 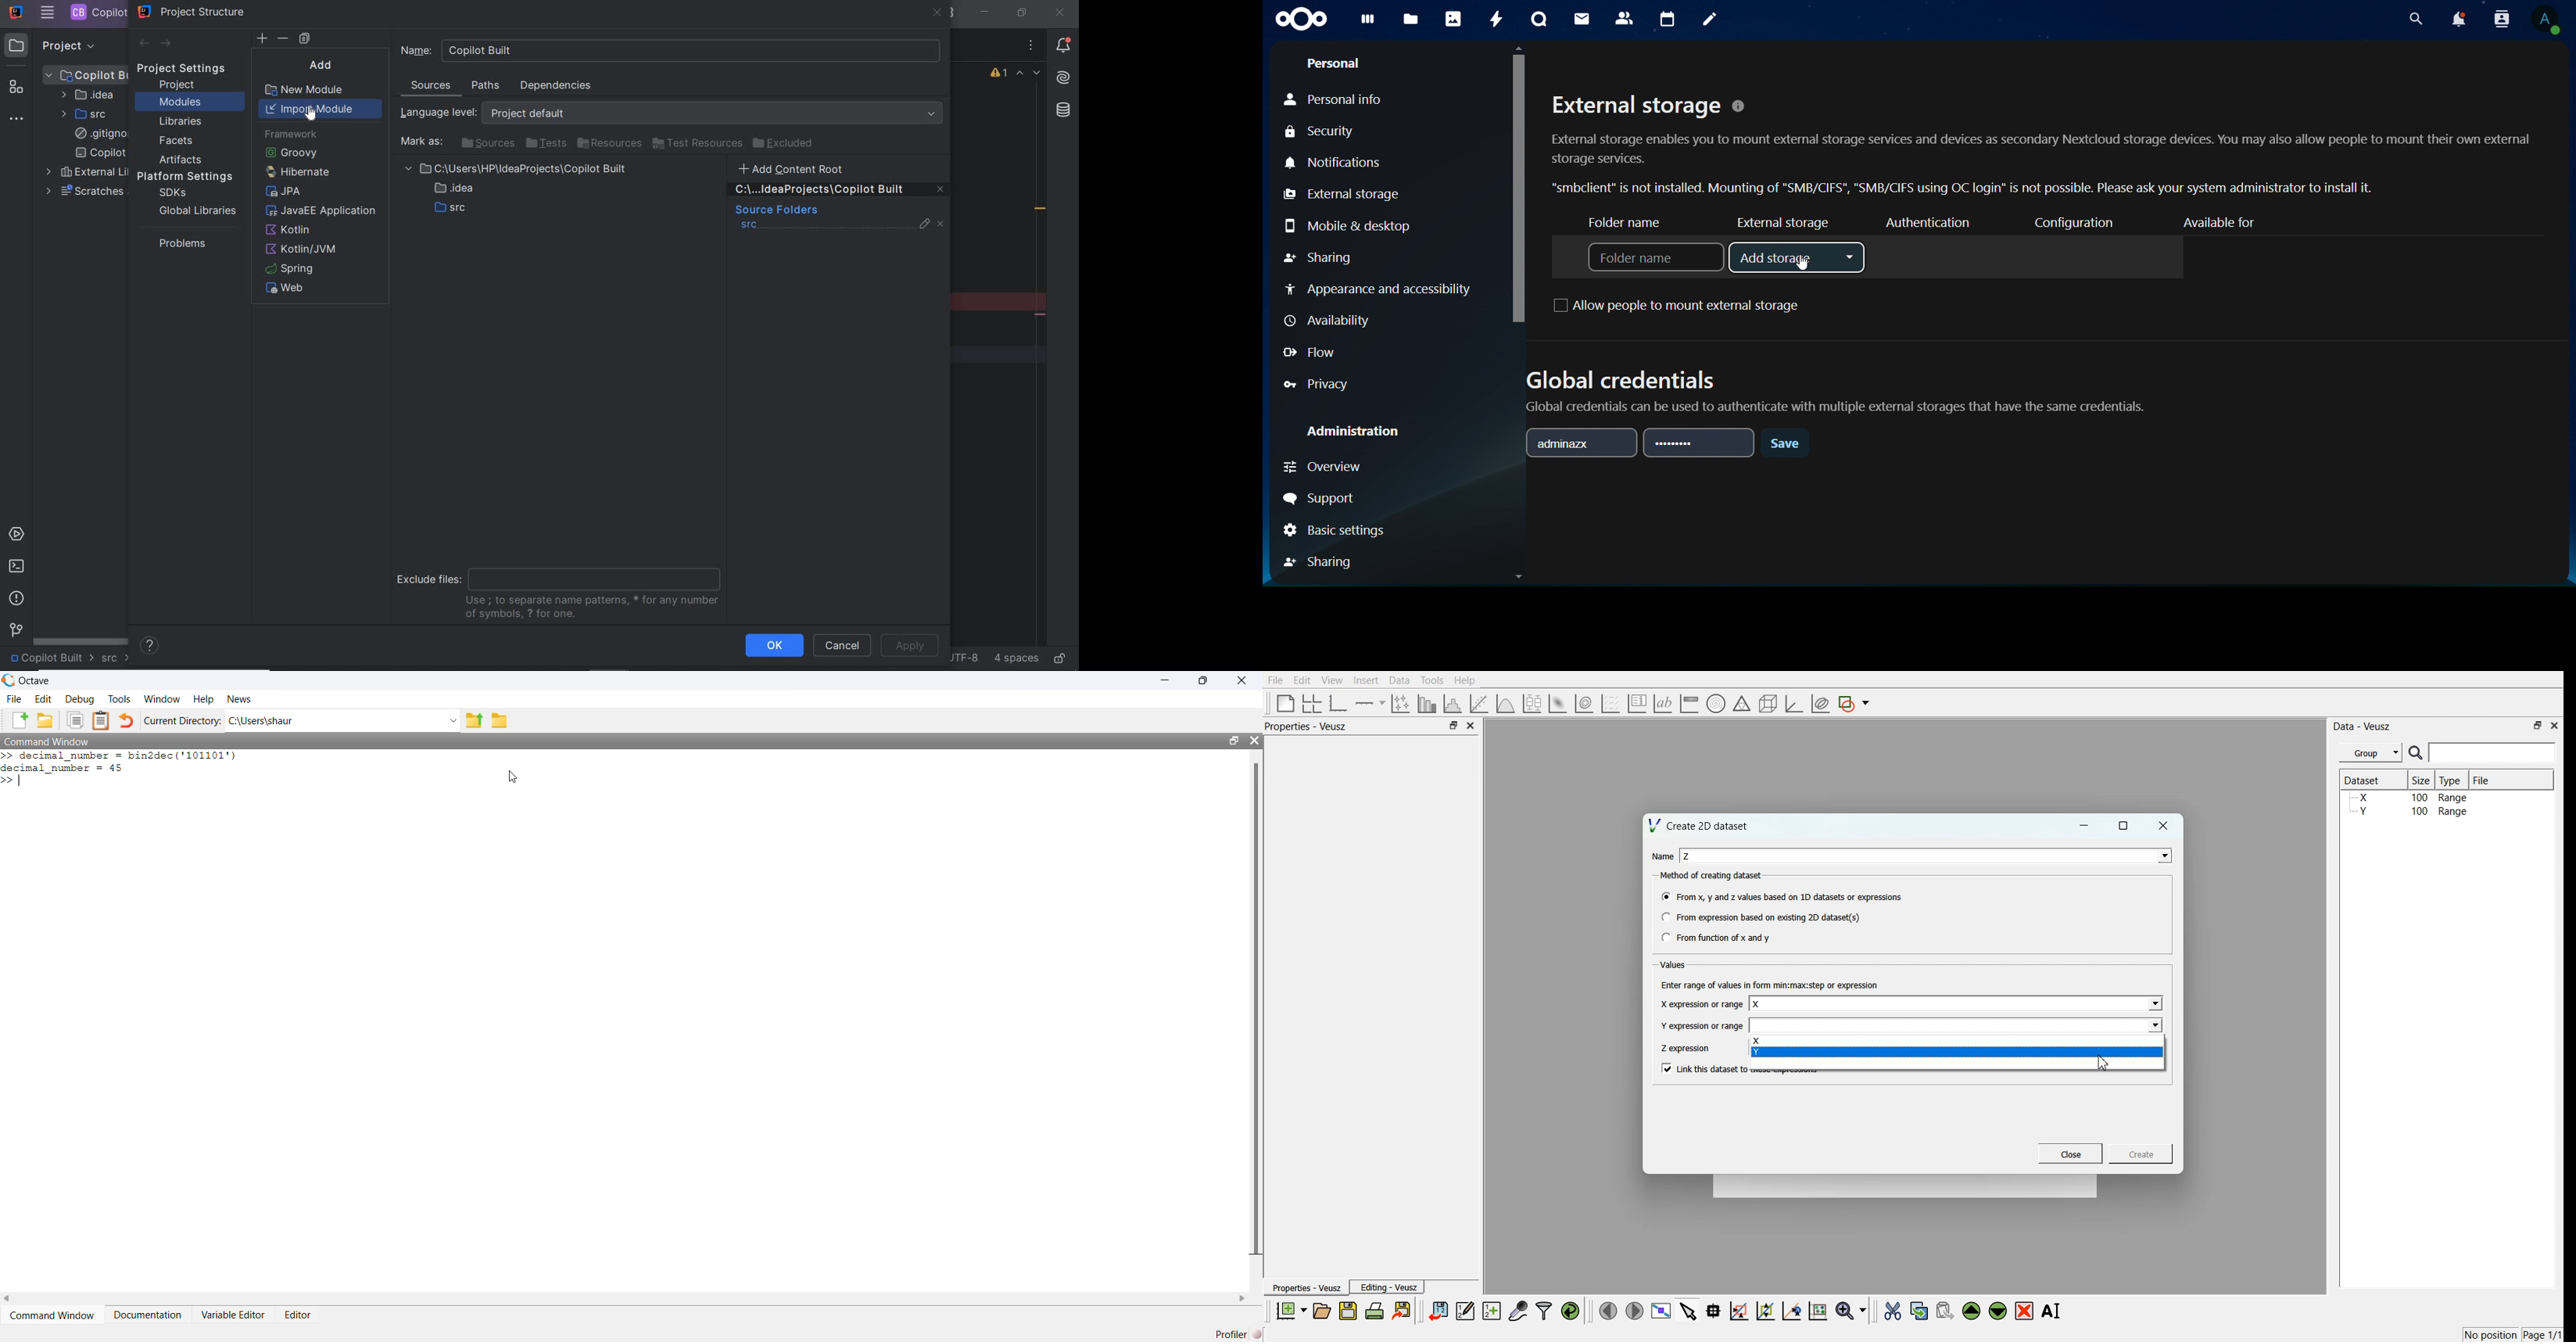 What do you see at coordinates (2483, 779) in the screenshot?
I see `File` at bounding box center [2483, 779].